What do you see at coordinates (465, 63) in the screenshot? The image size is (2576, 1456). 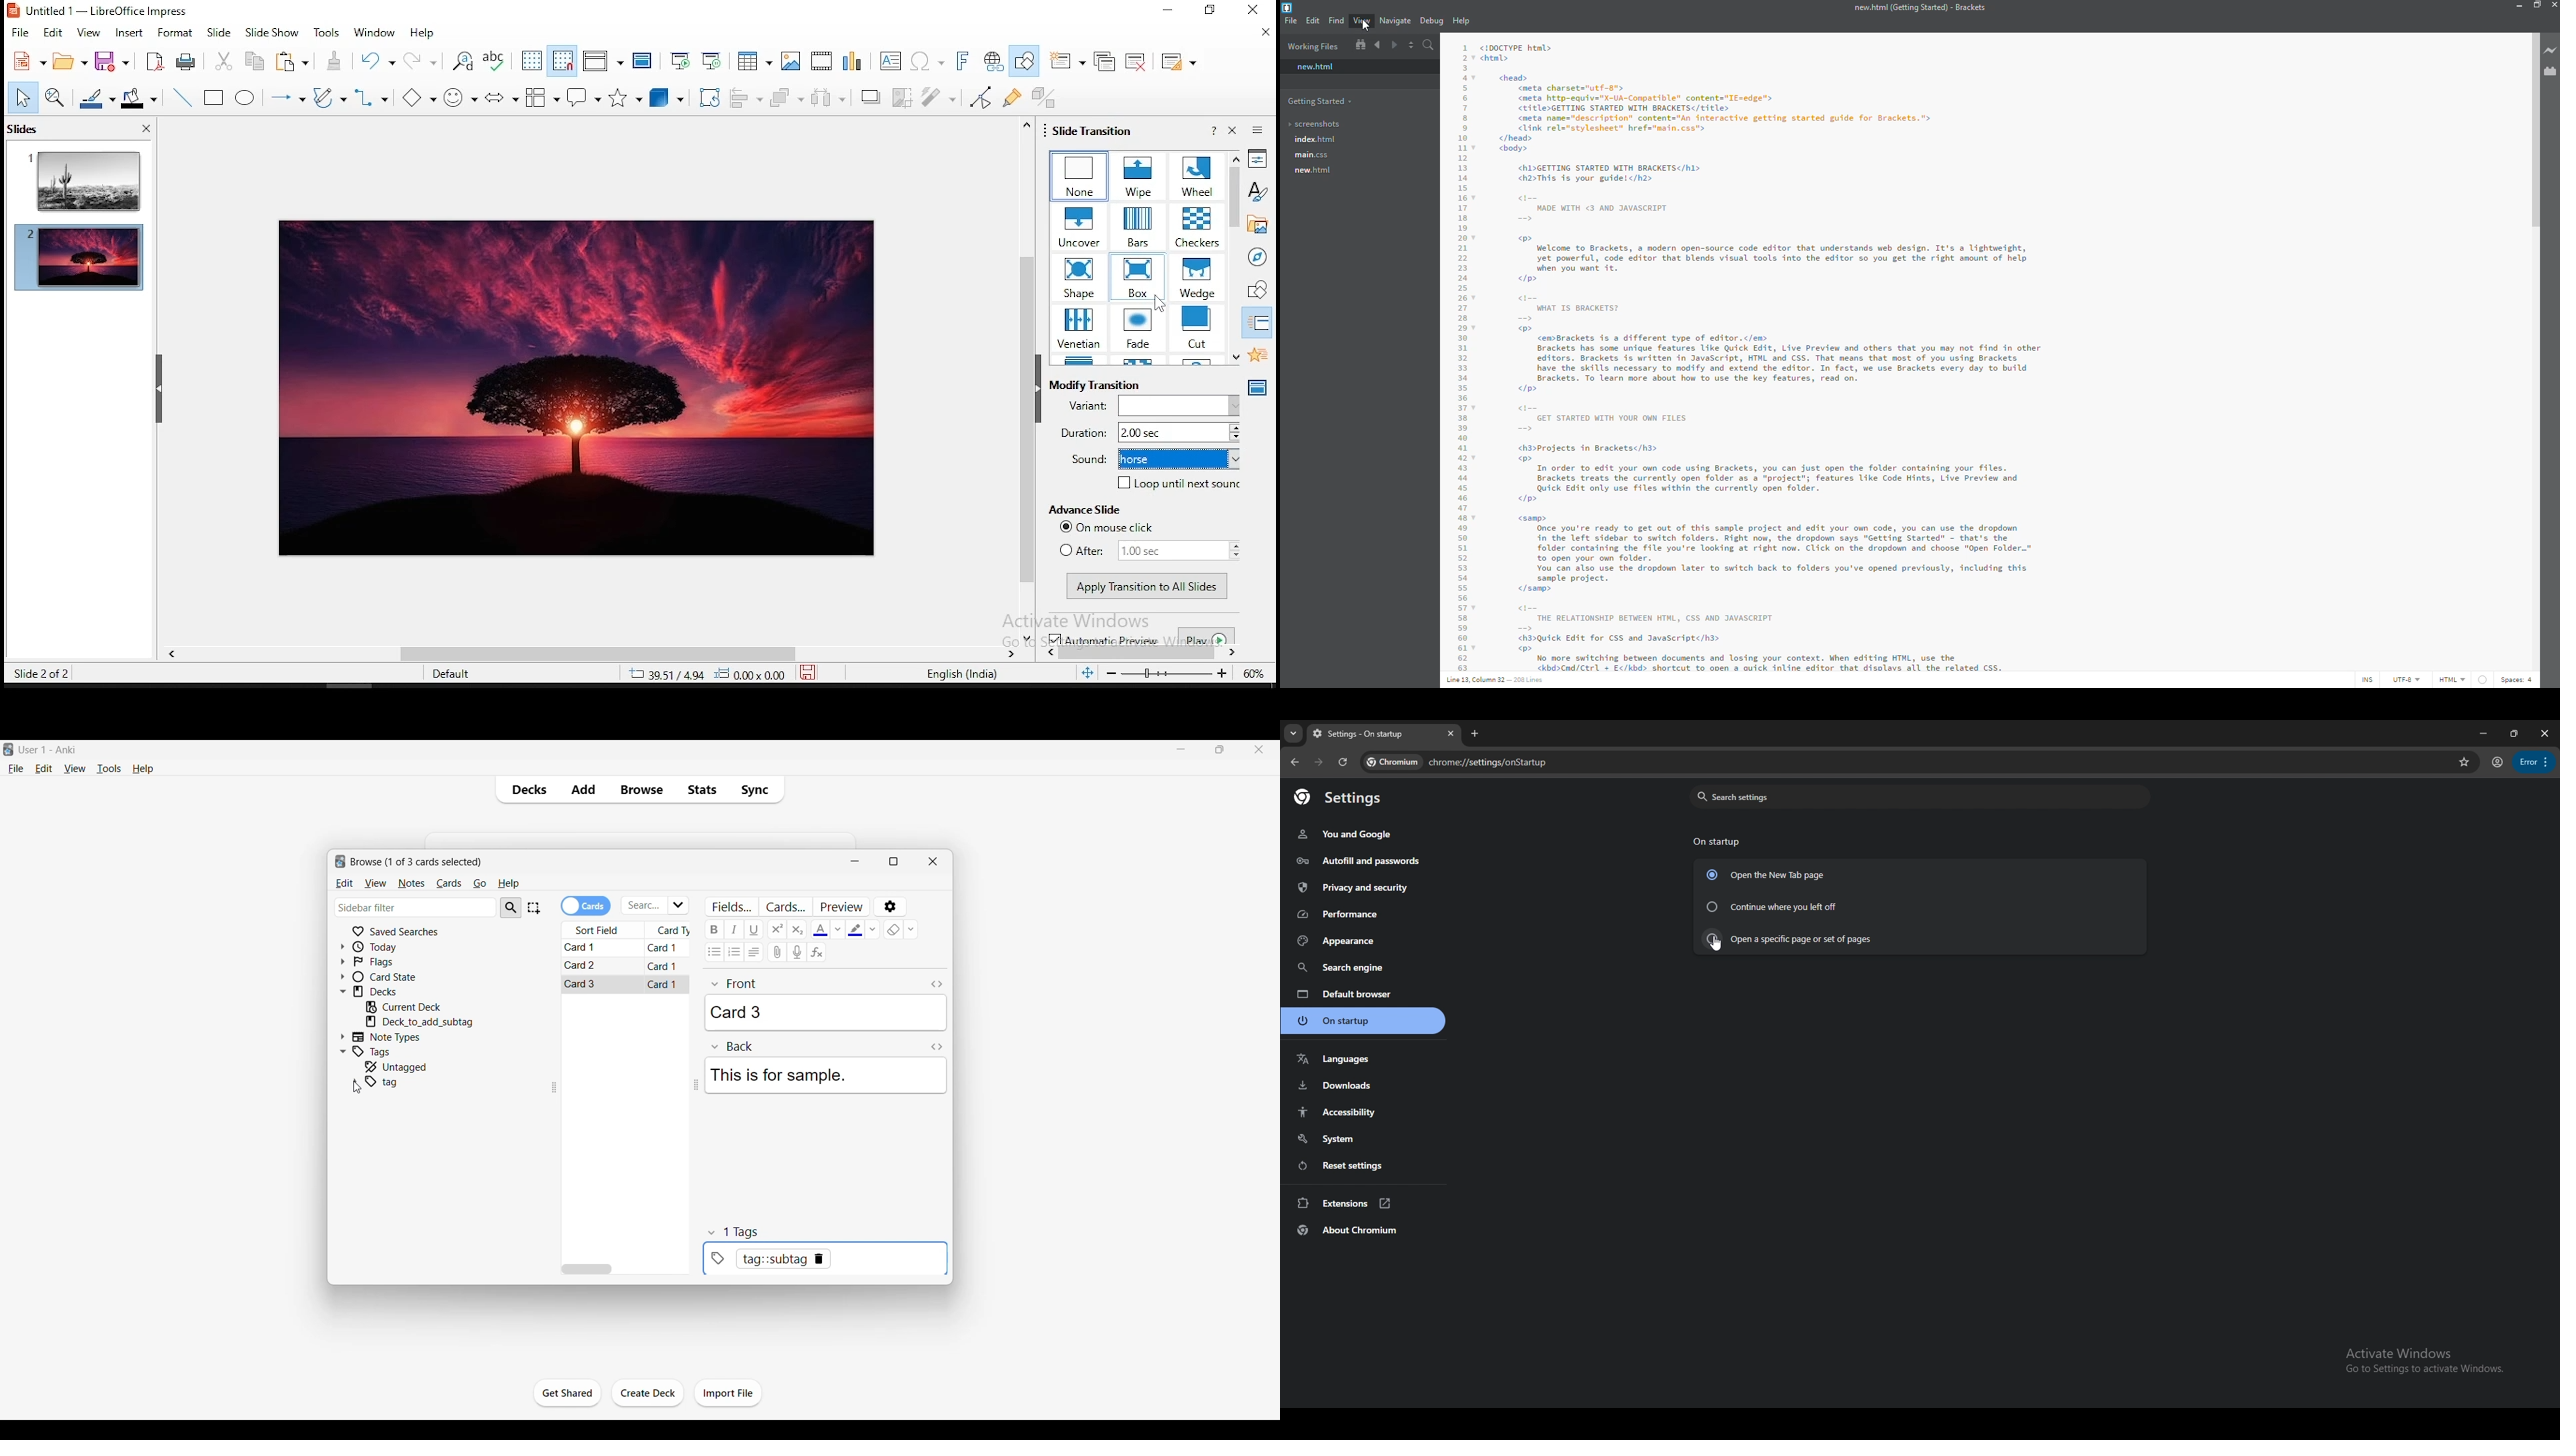 I see `find and replace` at bounding box center [465, 63].